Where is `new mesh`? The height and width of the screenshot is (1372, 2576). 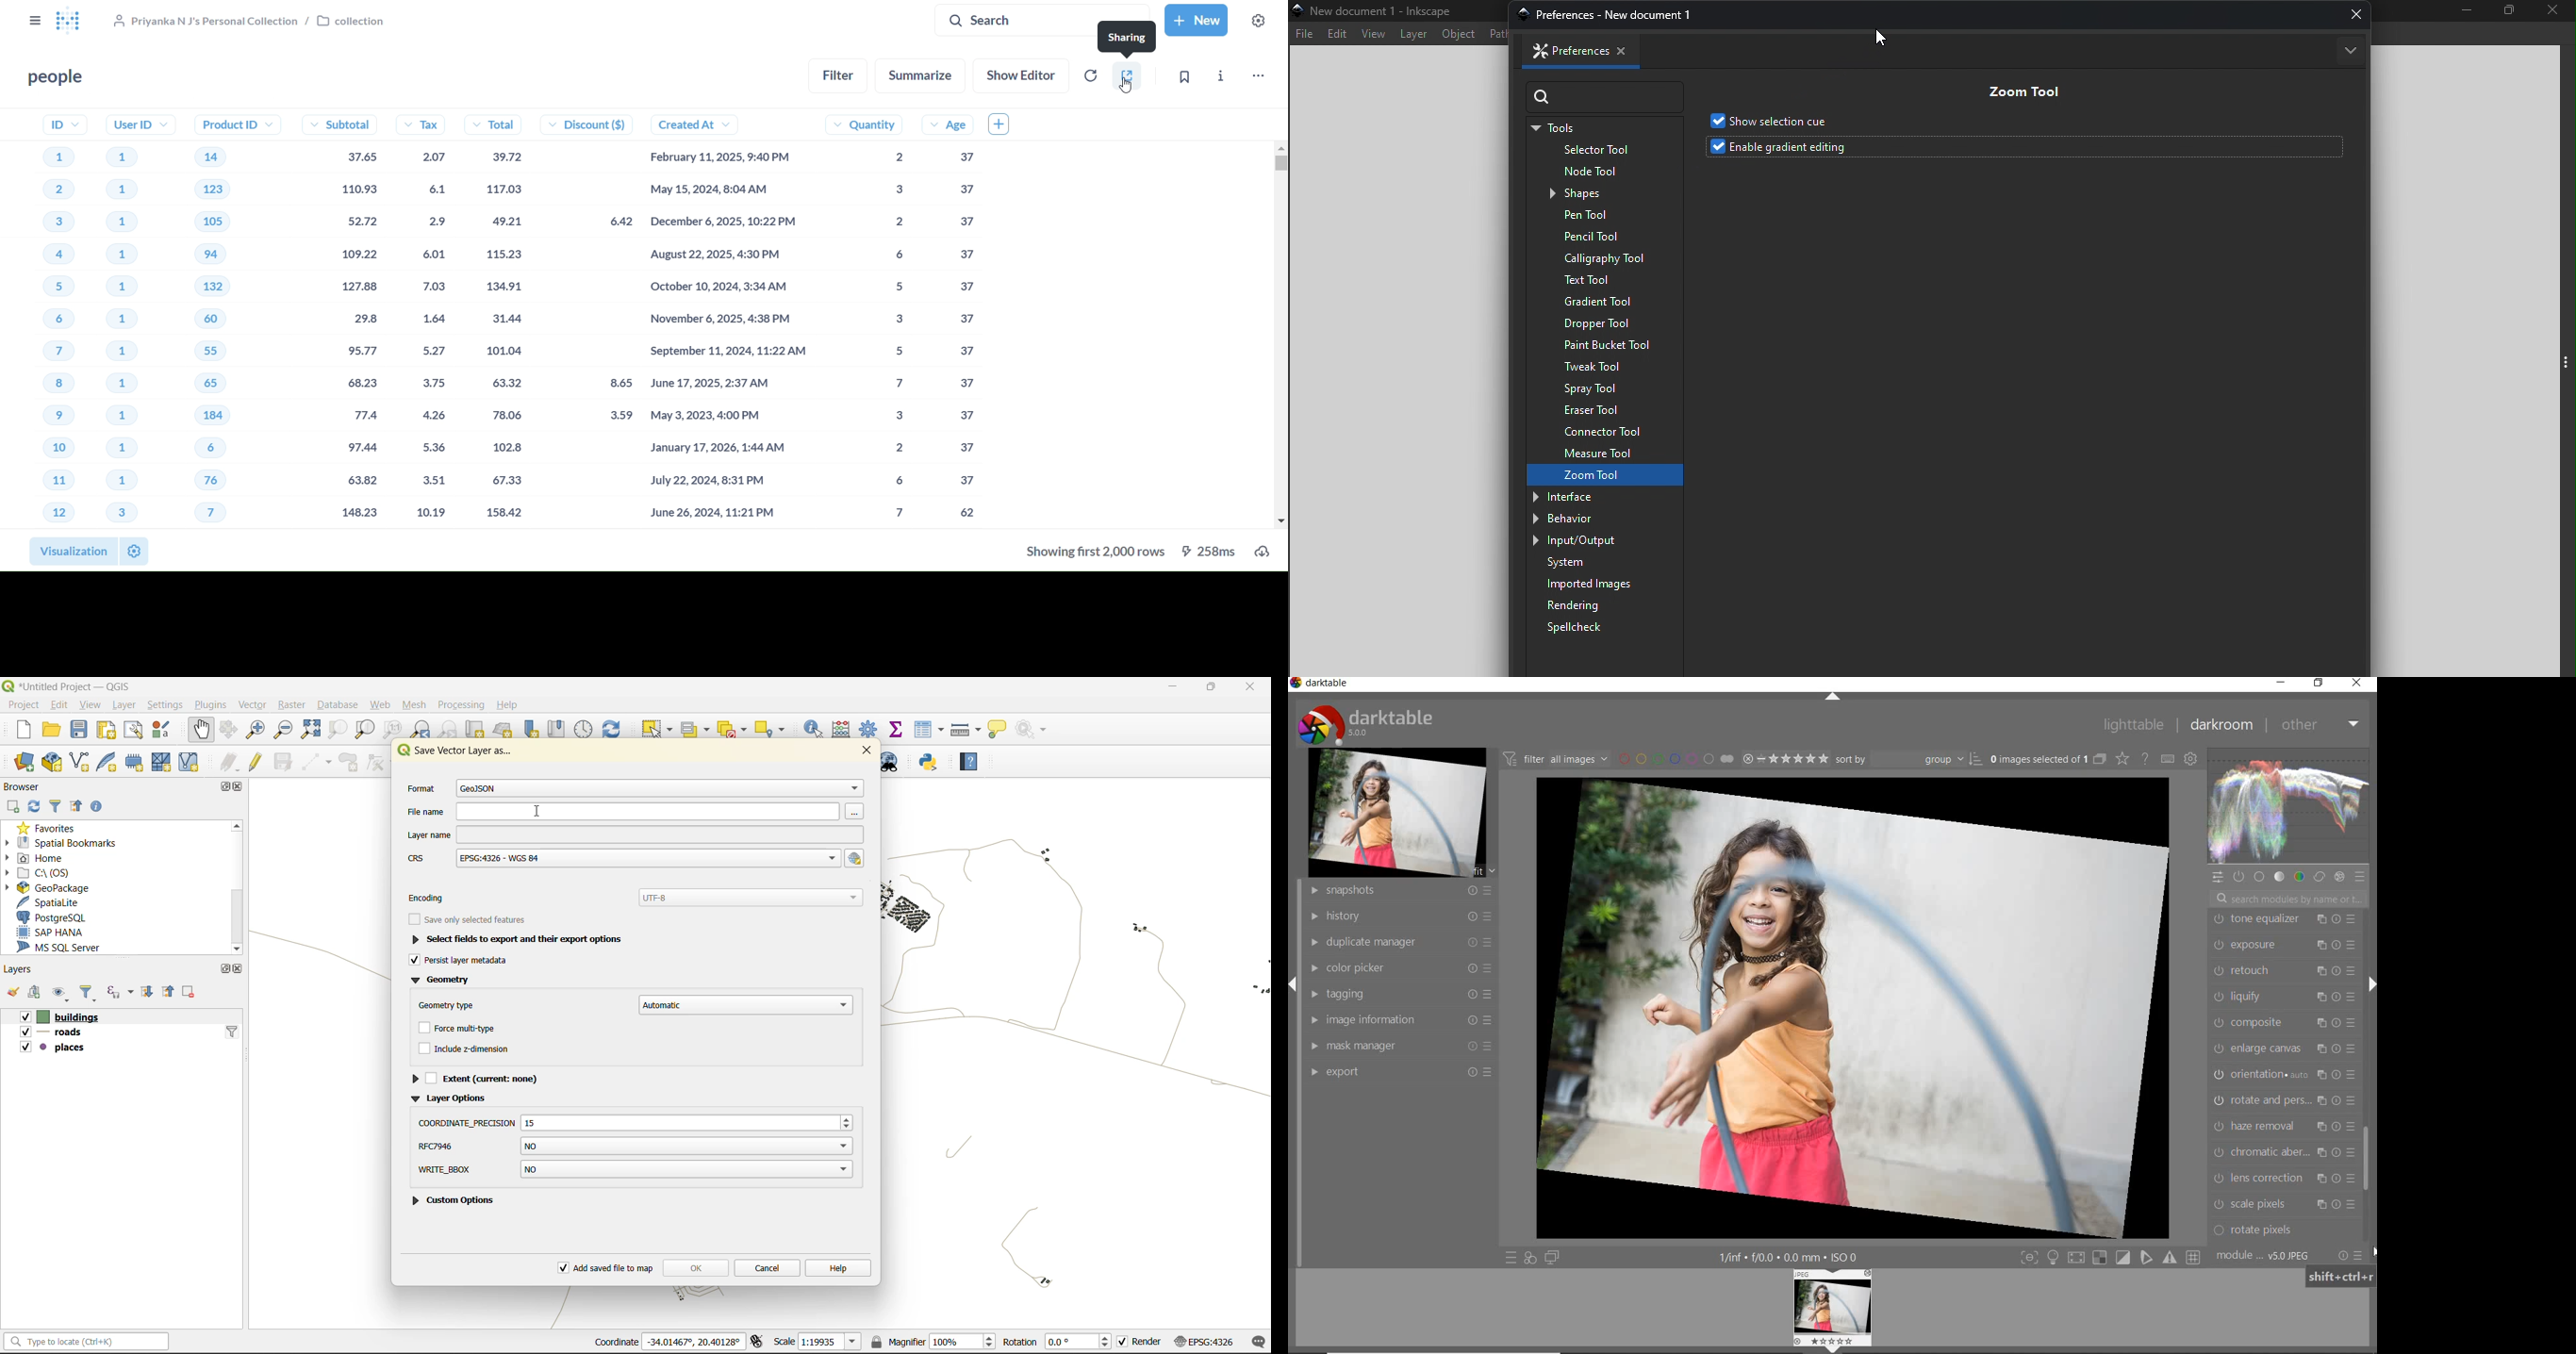 new mesh is located at coordinates (164, 762).